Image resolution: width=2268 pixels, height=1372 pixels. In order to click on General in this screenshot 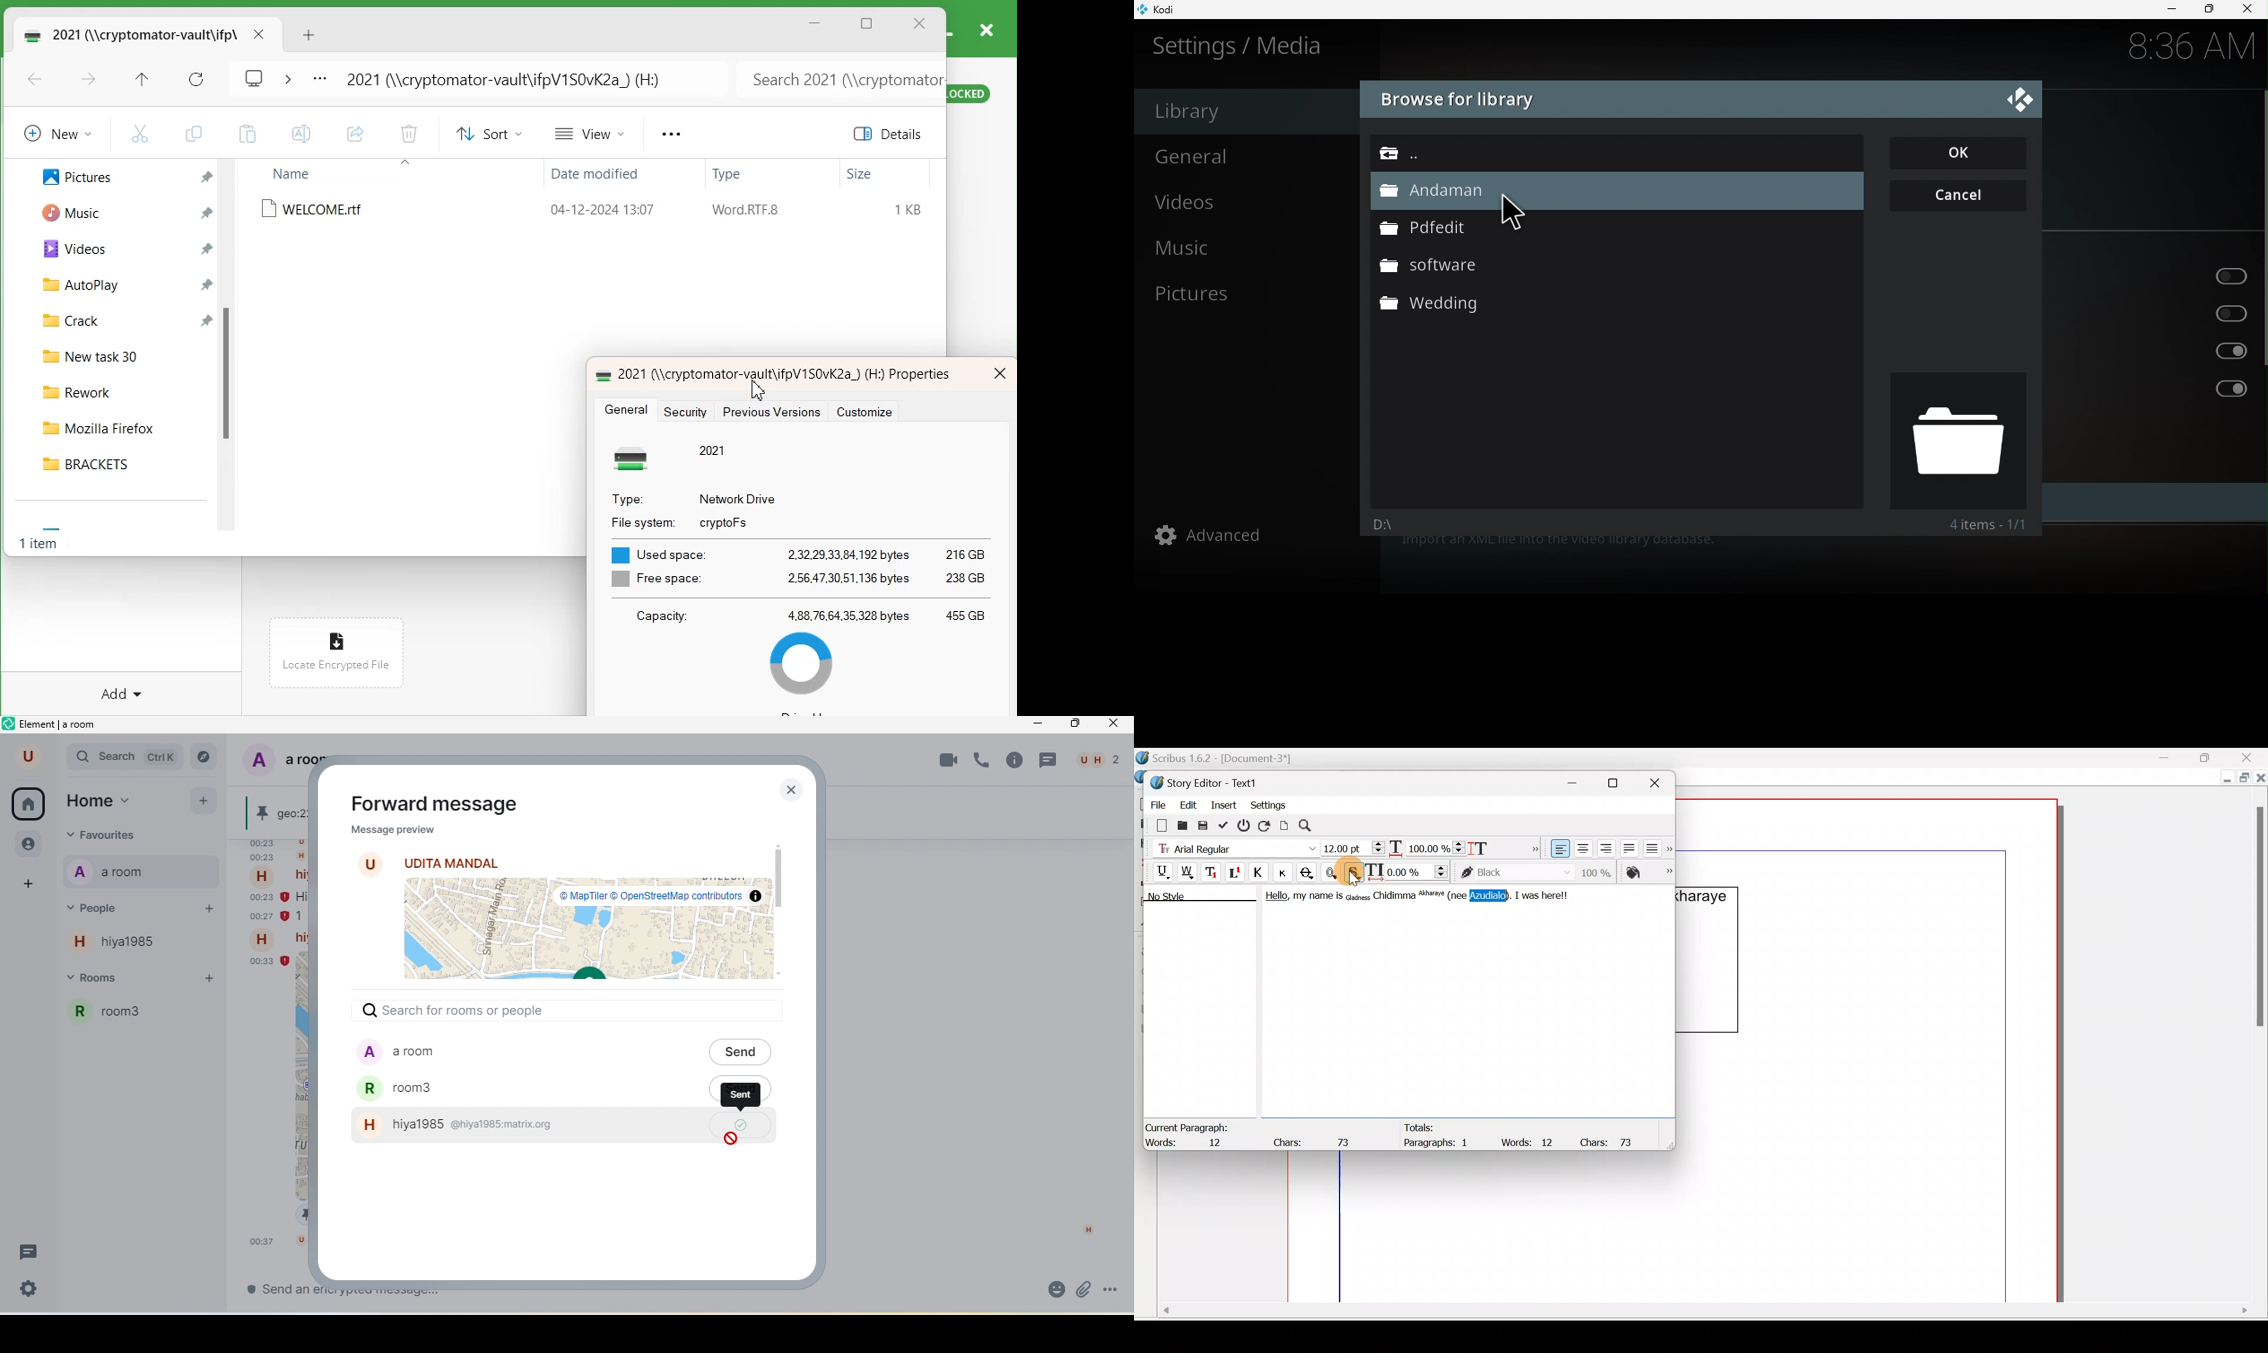, I will do `click(1253, 155)`.